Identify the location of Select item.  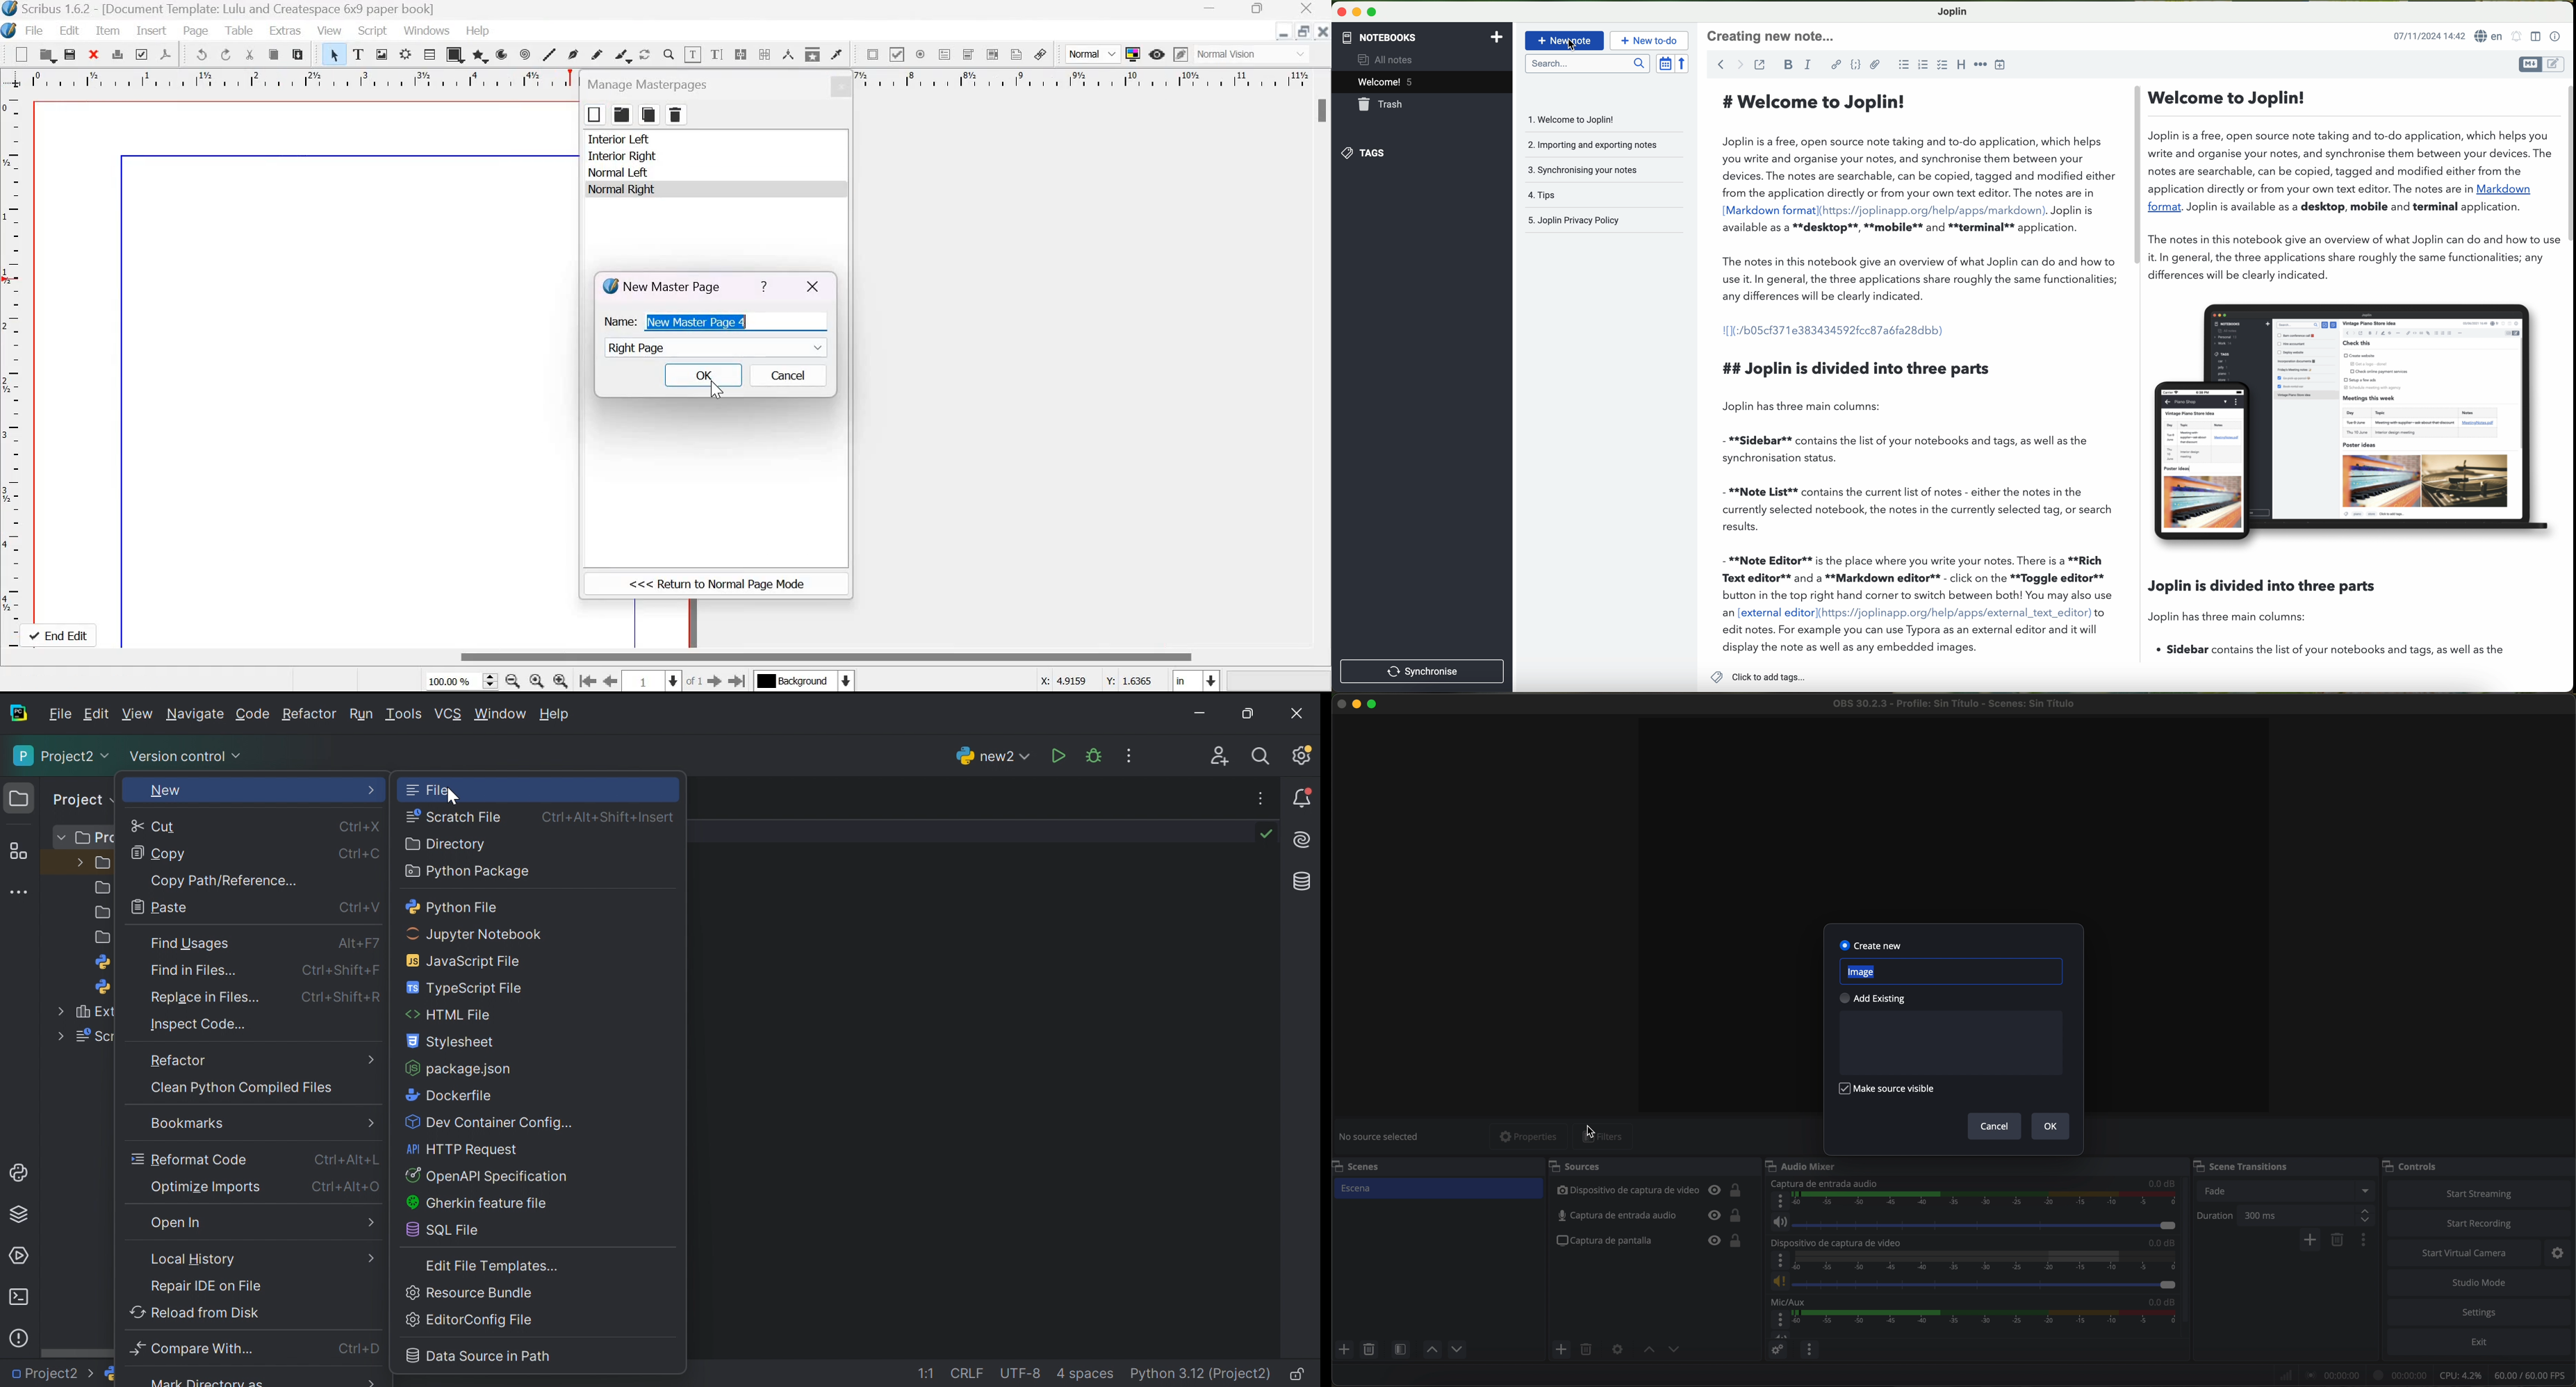
(335, 55).